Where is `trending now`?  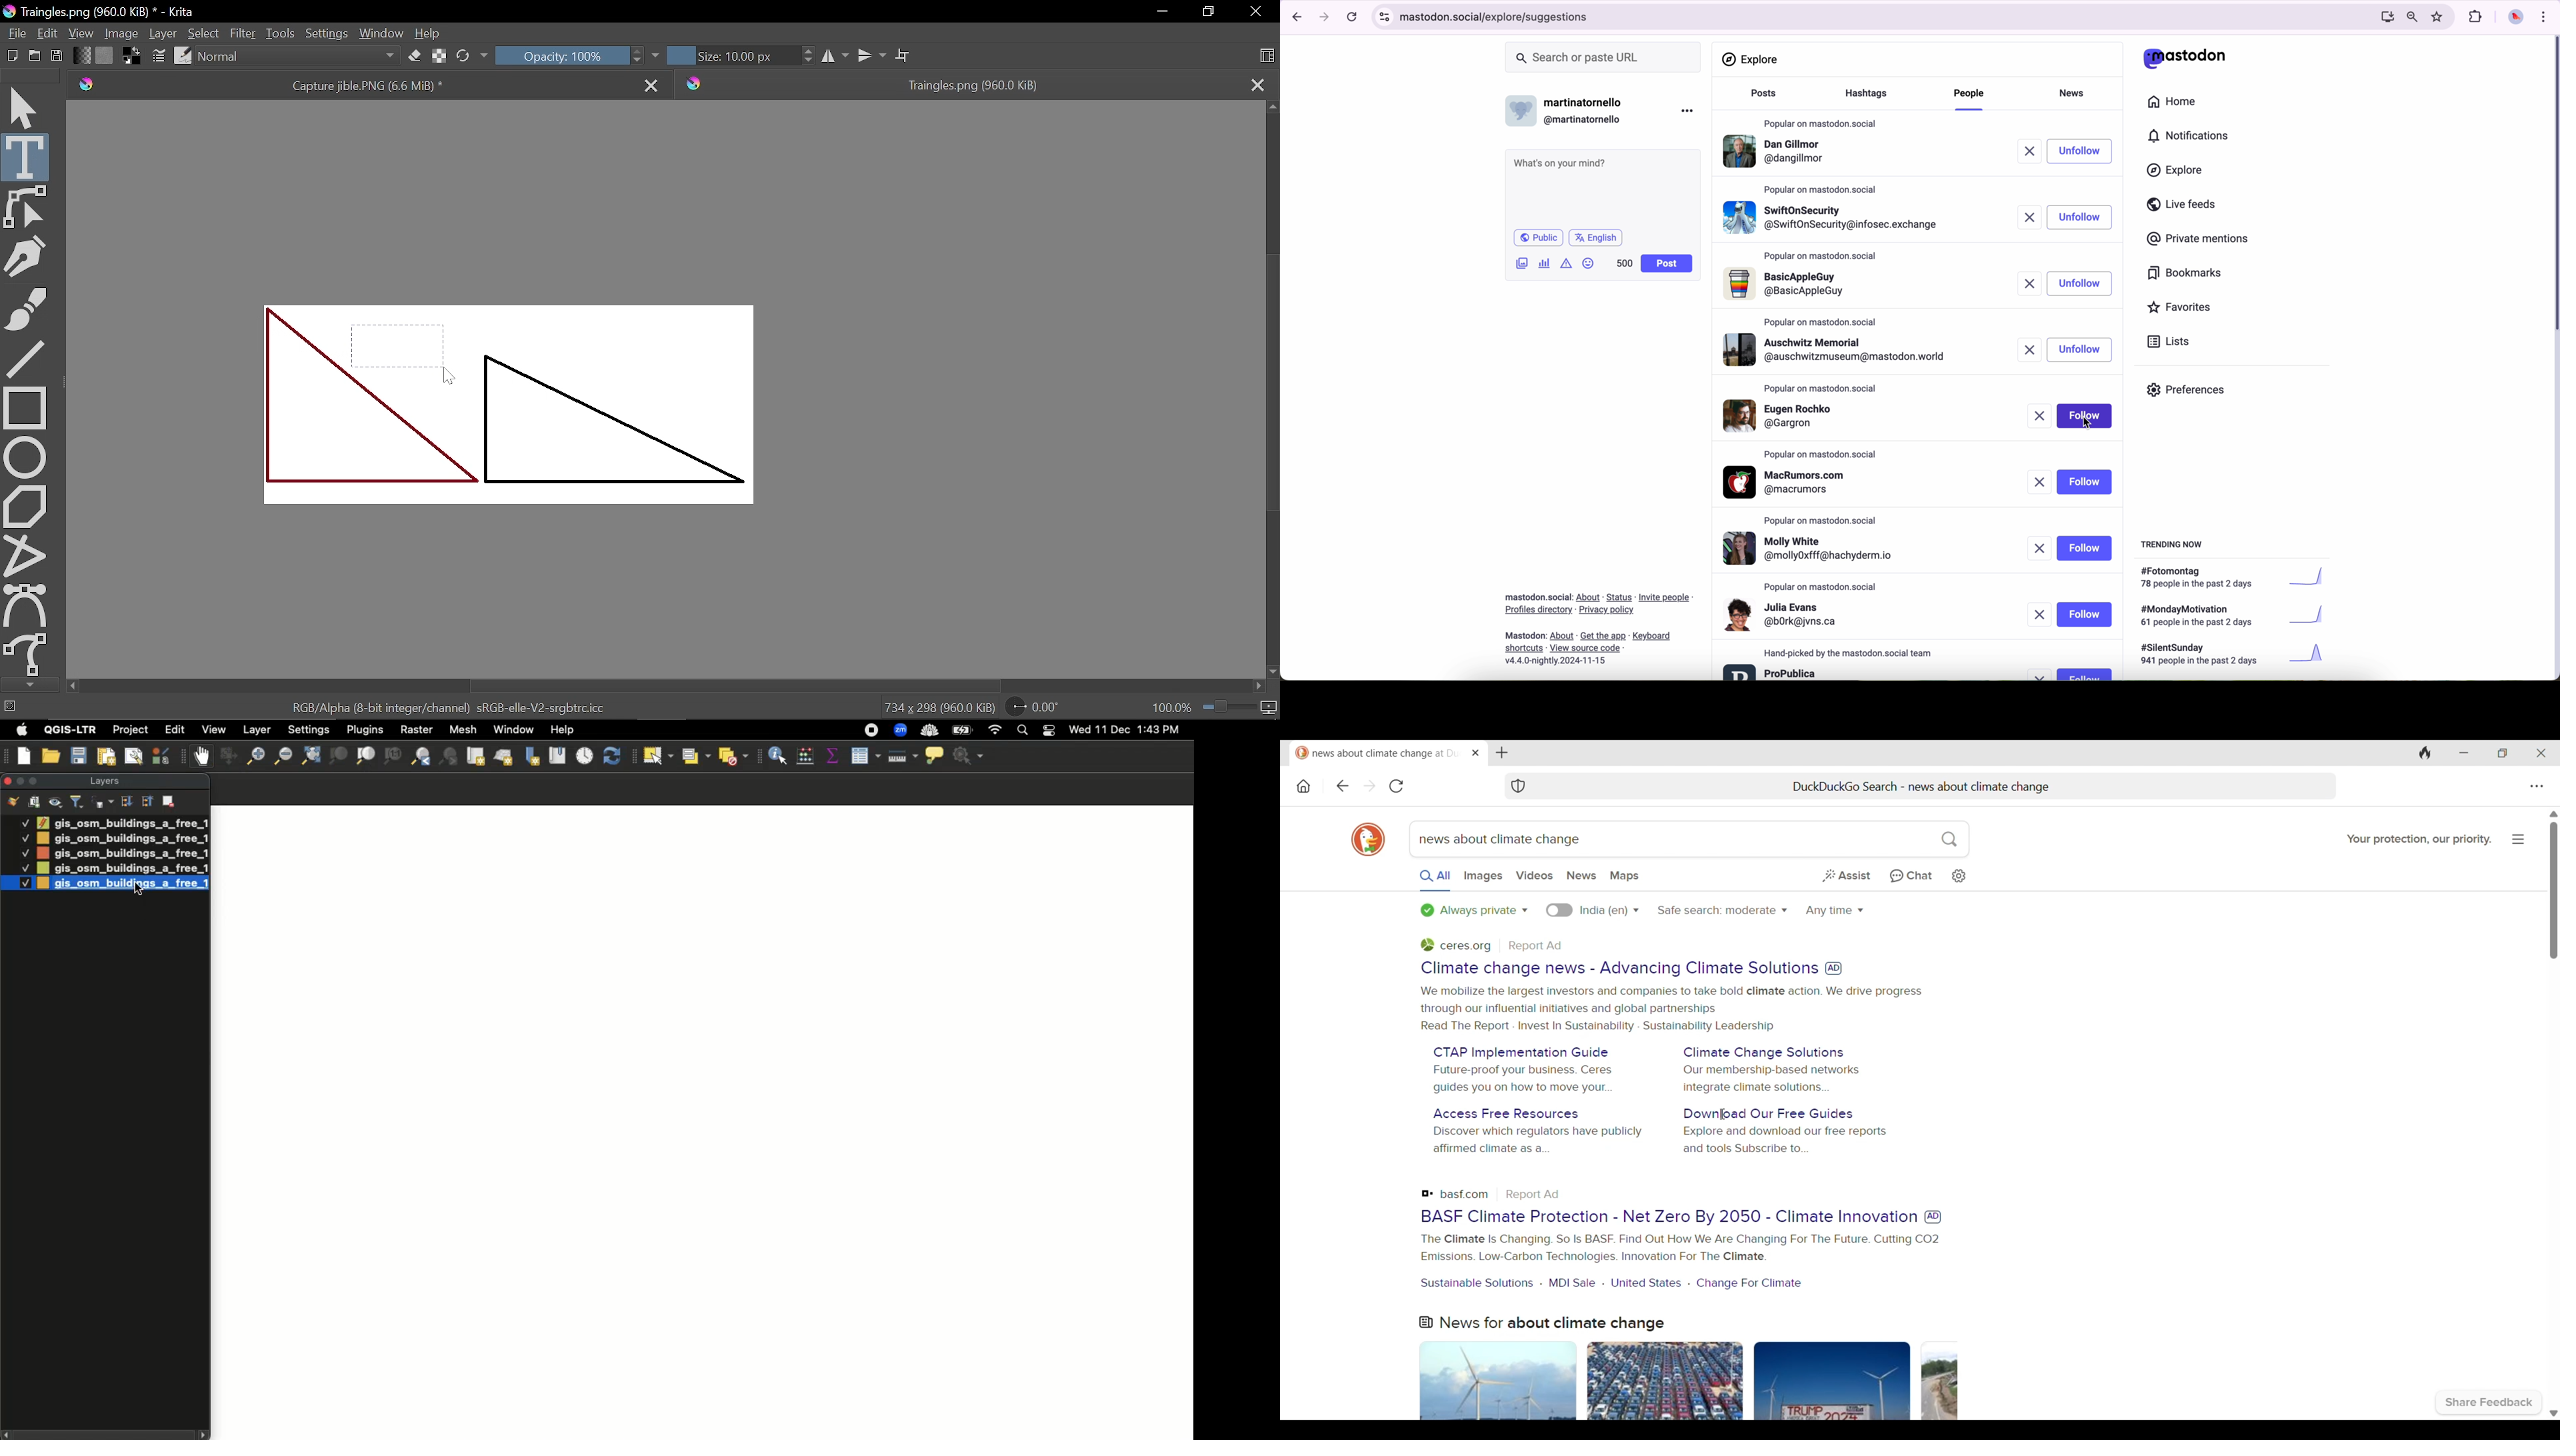
trending now is located at coordinates (2173, 544).